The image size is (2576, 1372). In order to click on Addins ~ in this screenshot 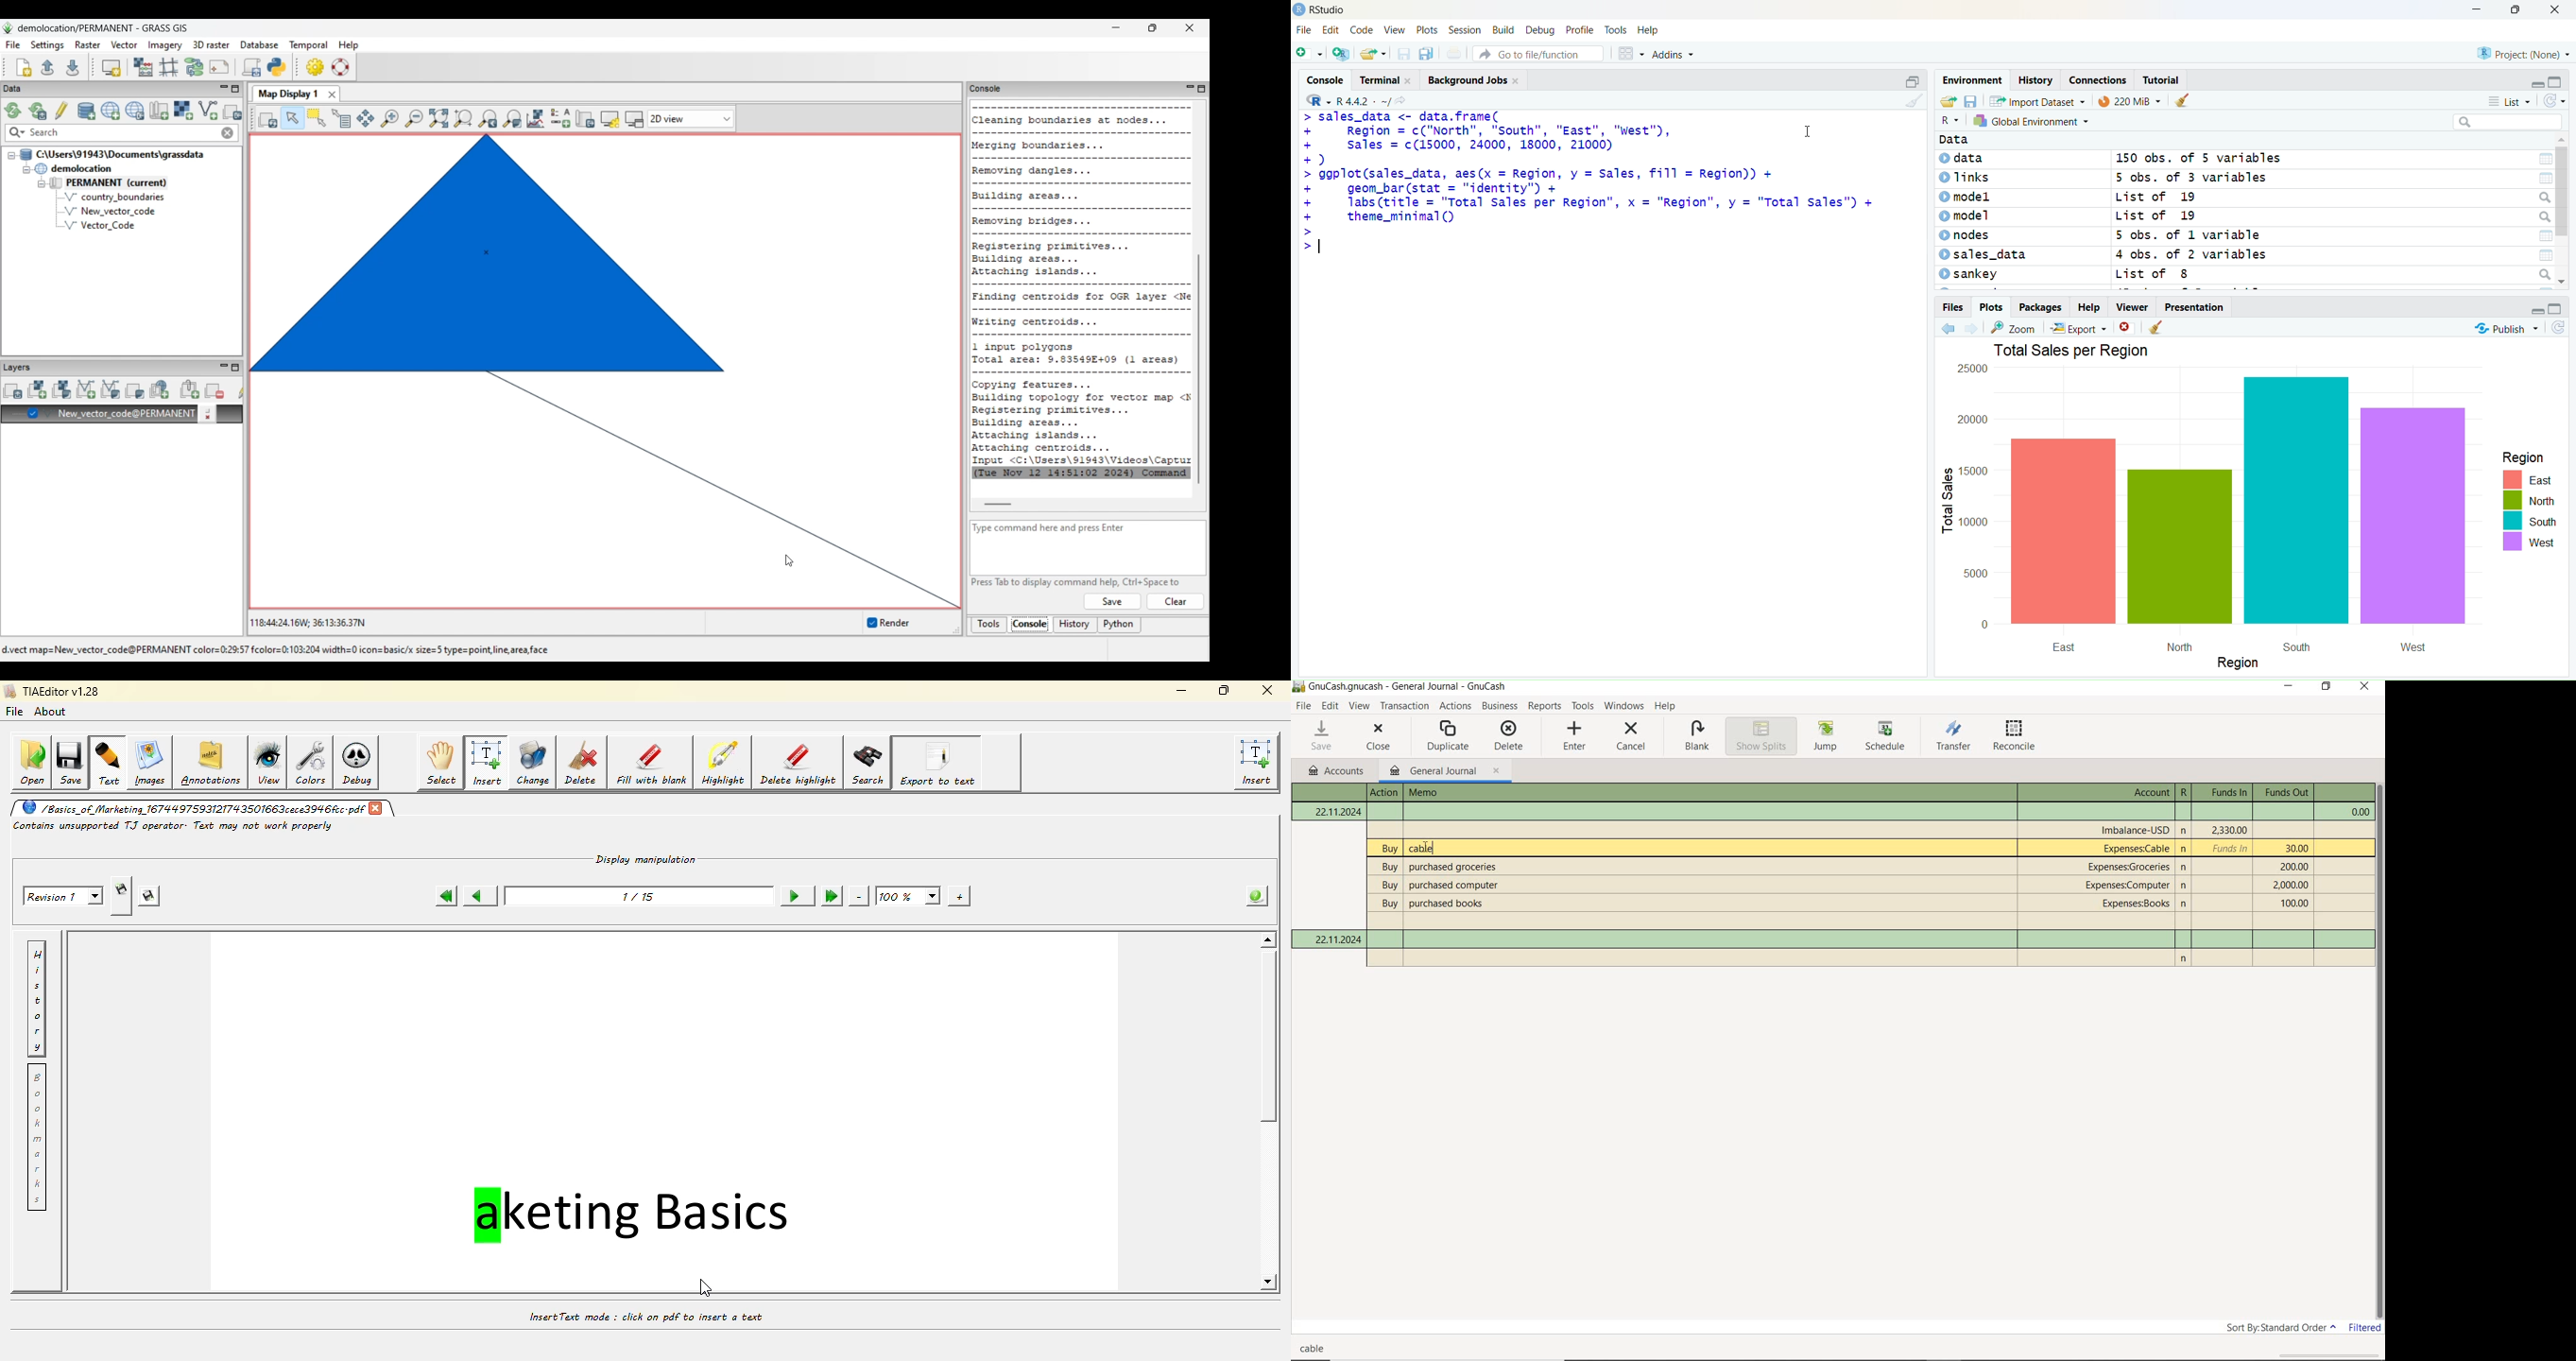, I will do `click(1674, 54)`.